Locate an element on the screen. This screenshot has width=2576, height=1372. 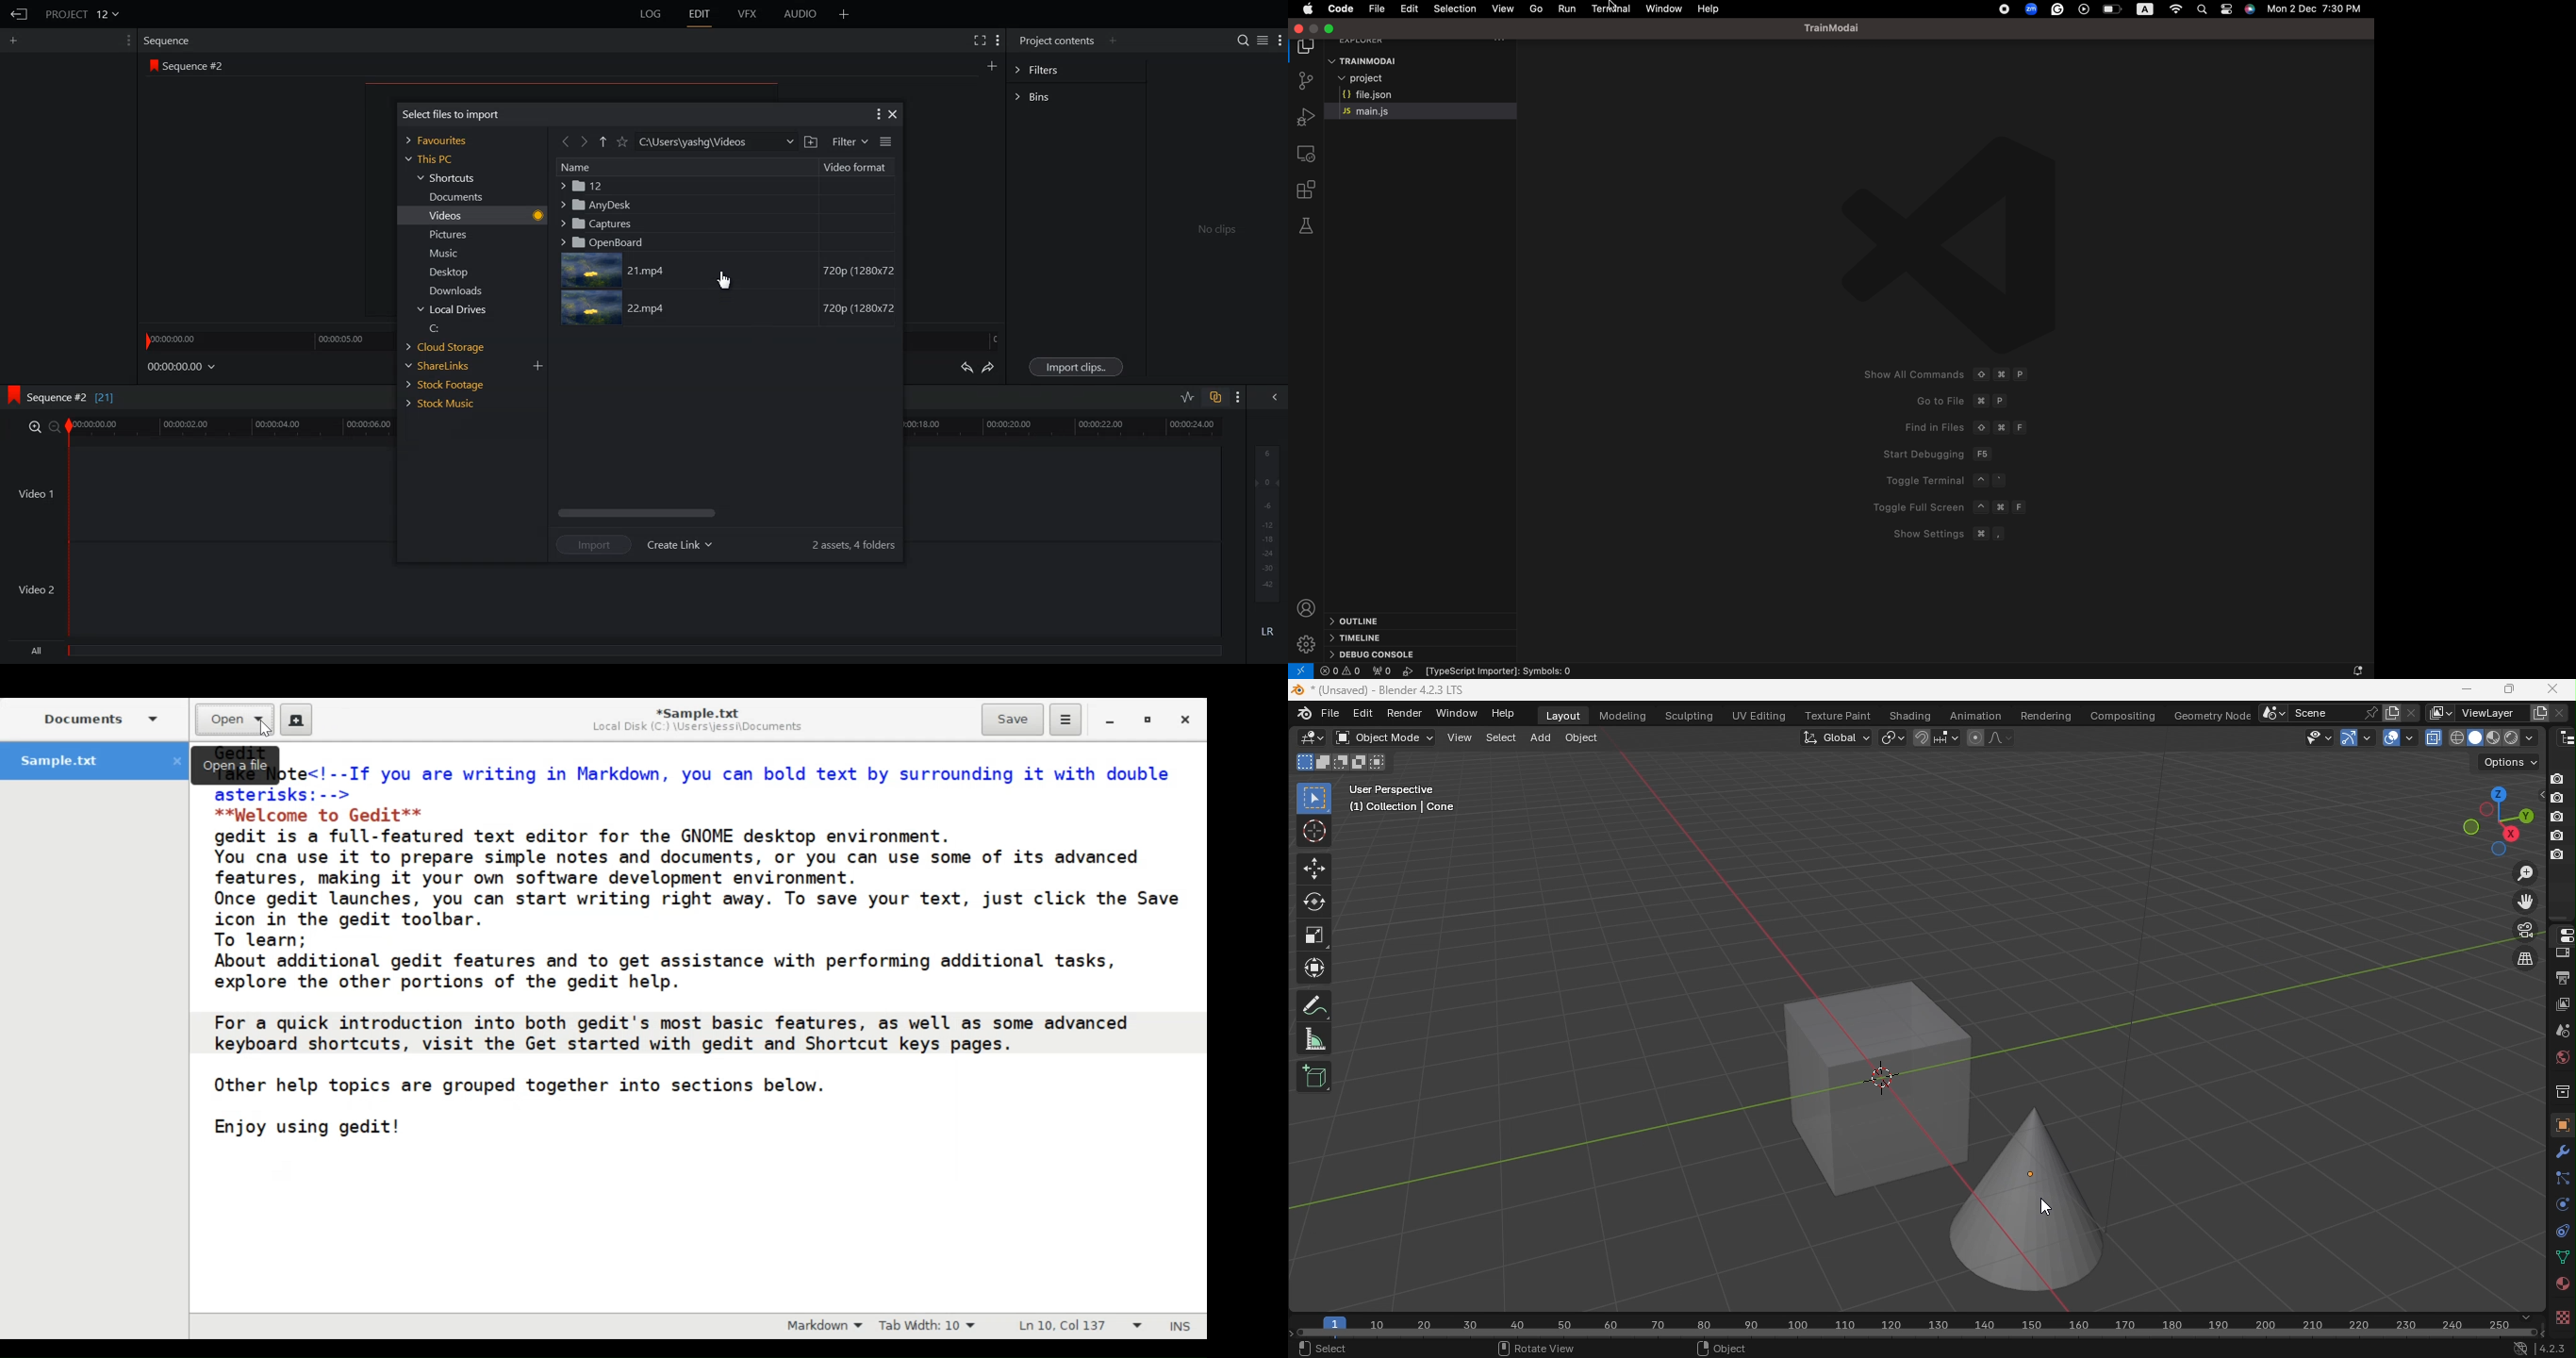
Open Board is located at coordinates (723, 242).